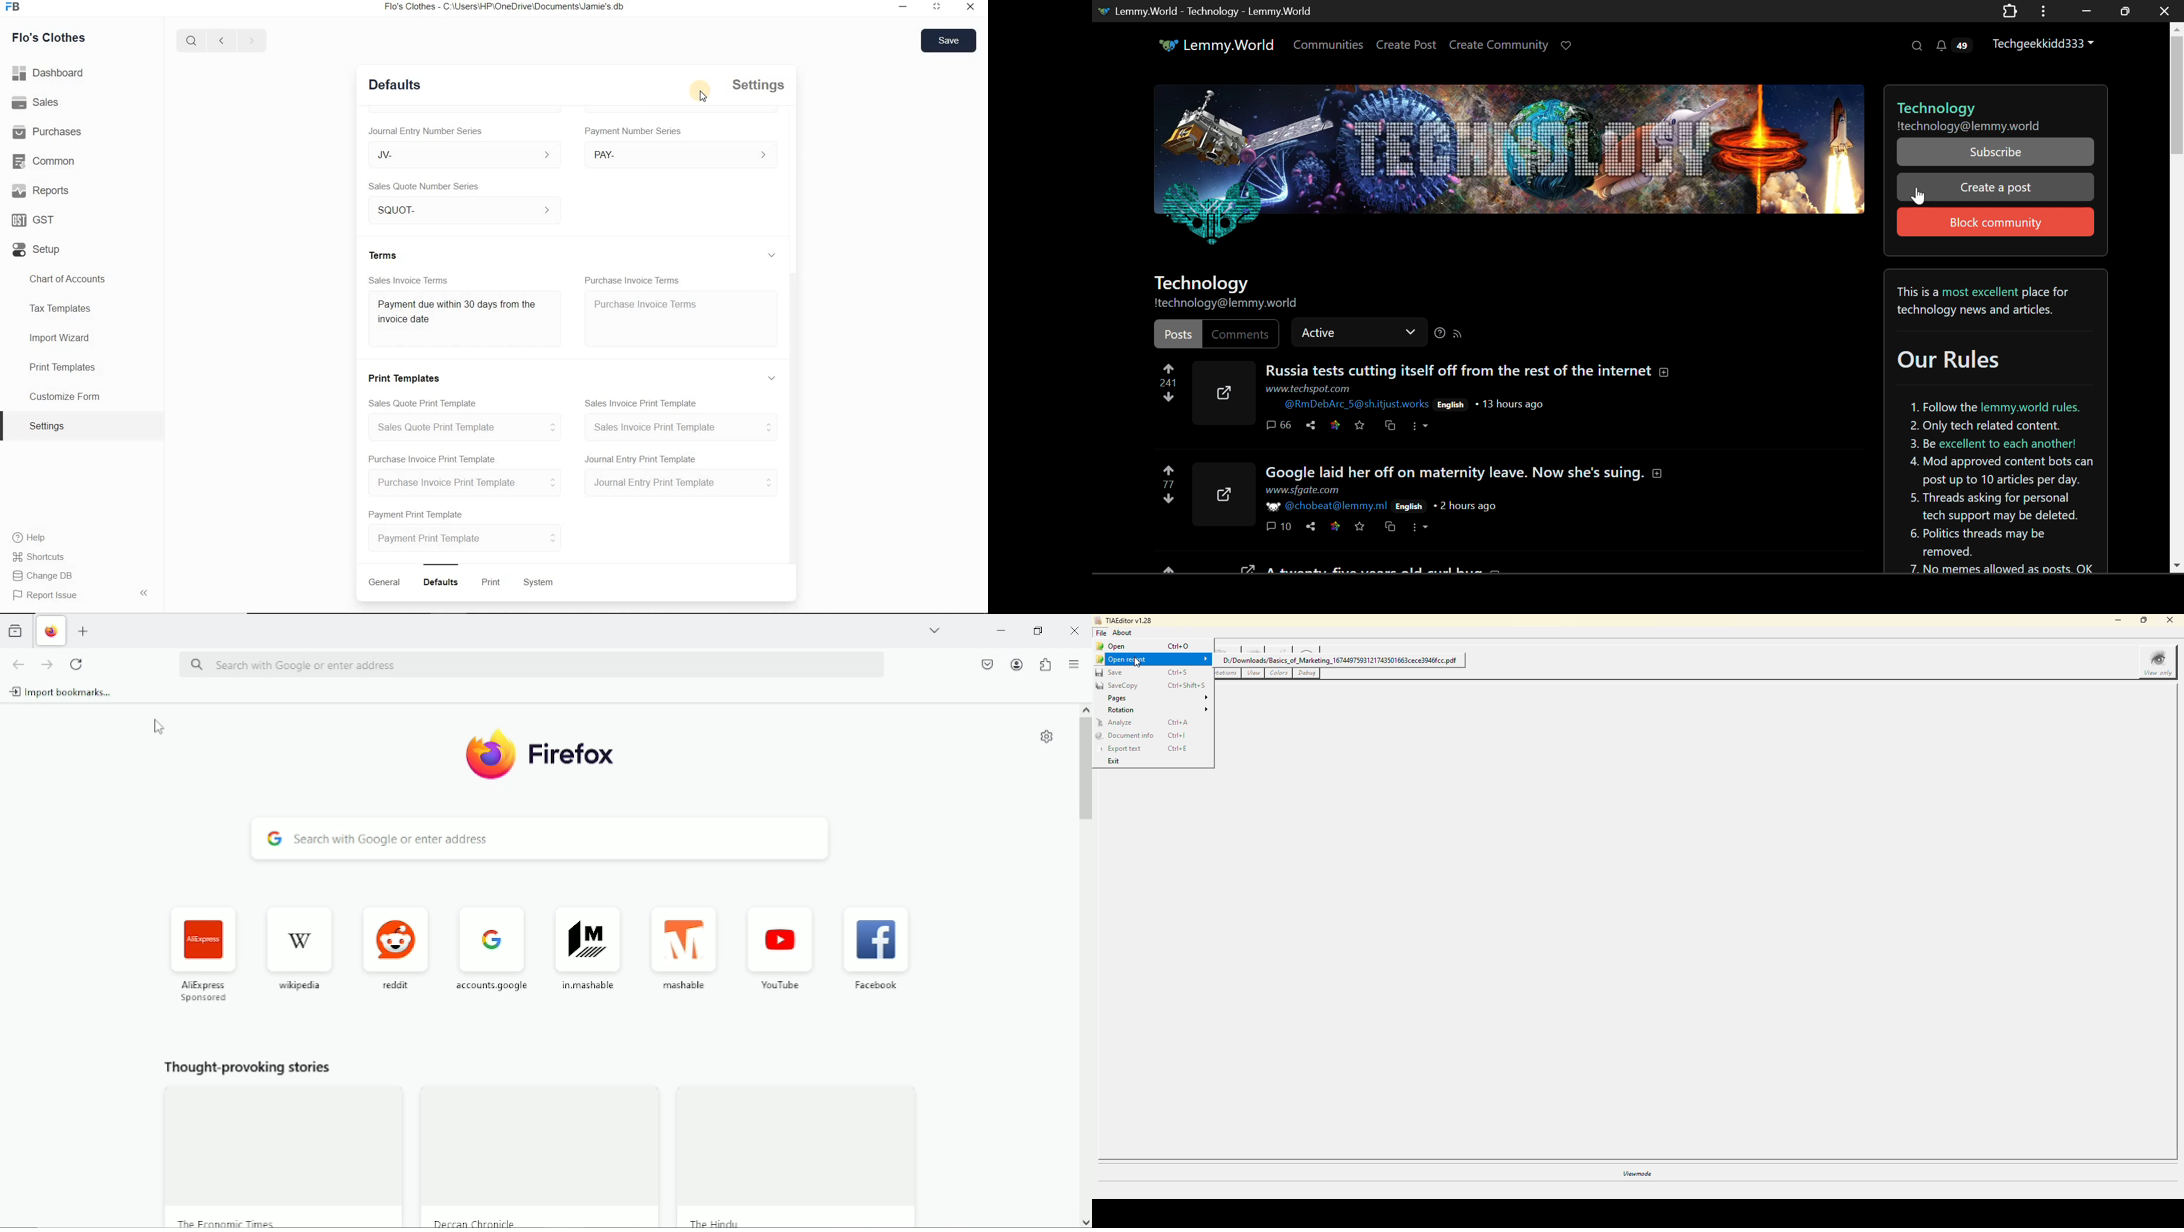  Describe the element at coordinates (632, 279) in the screenshot. I see `Purchase Invoice Terms` at that location.